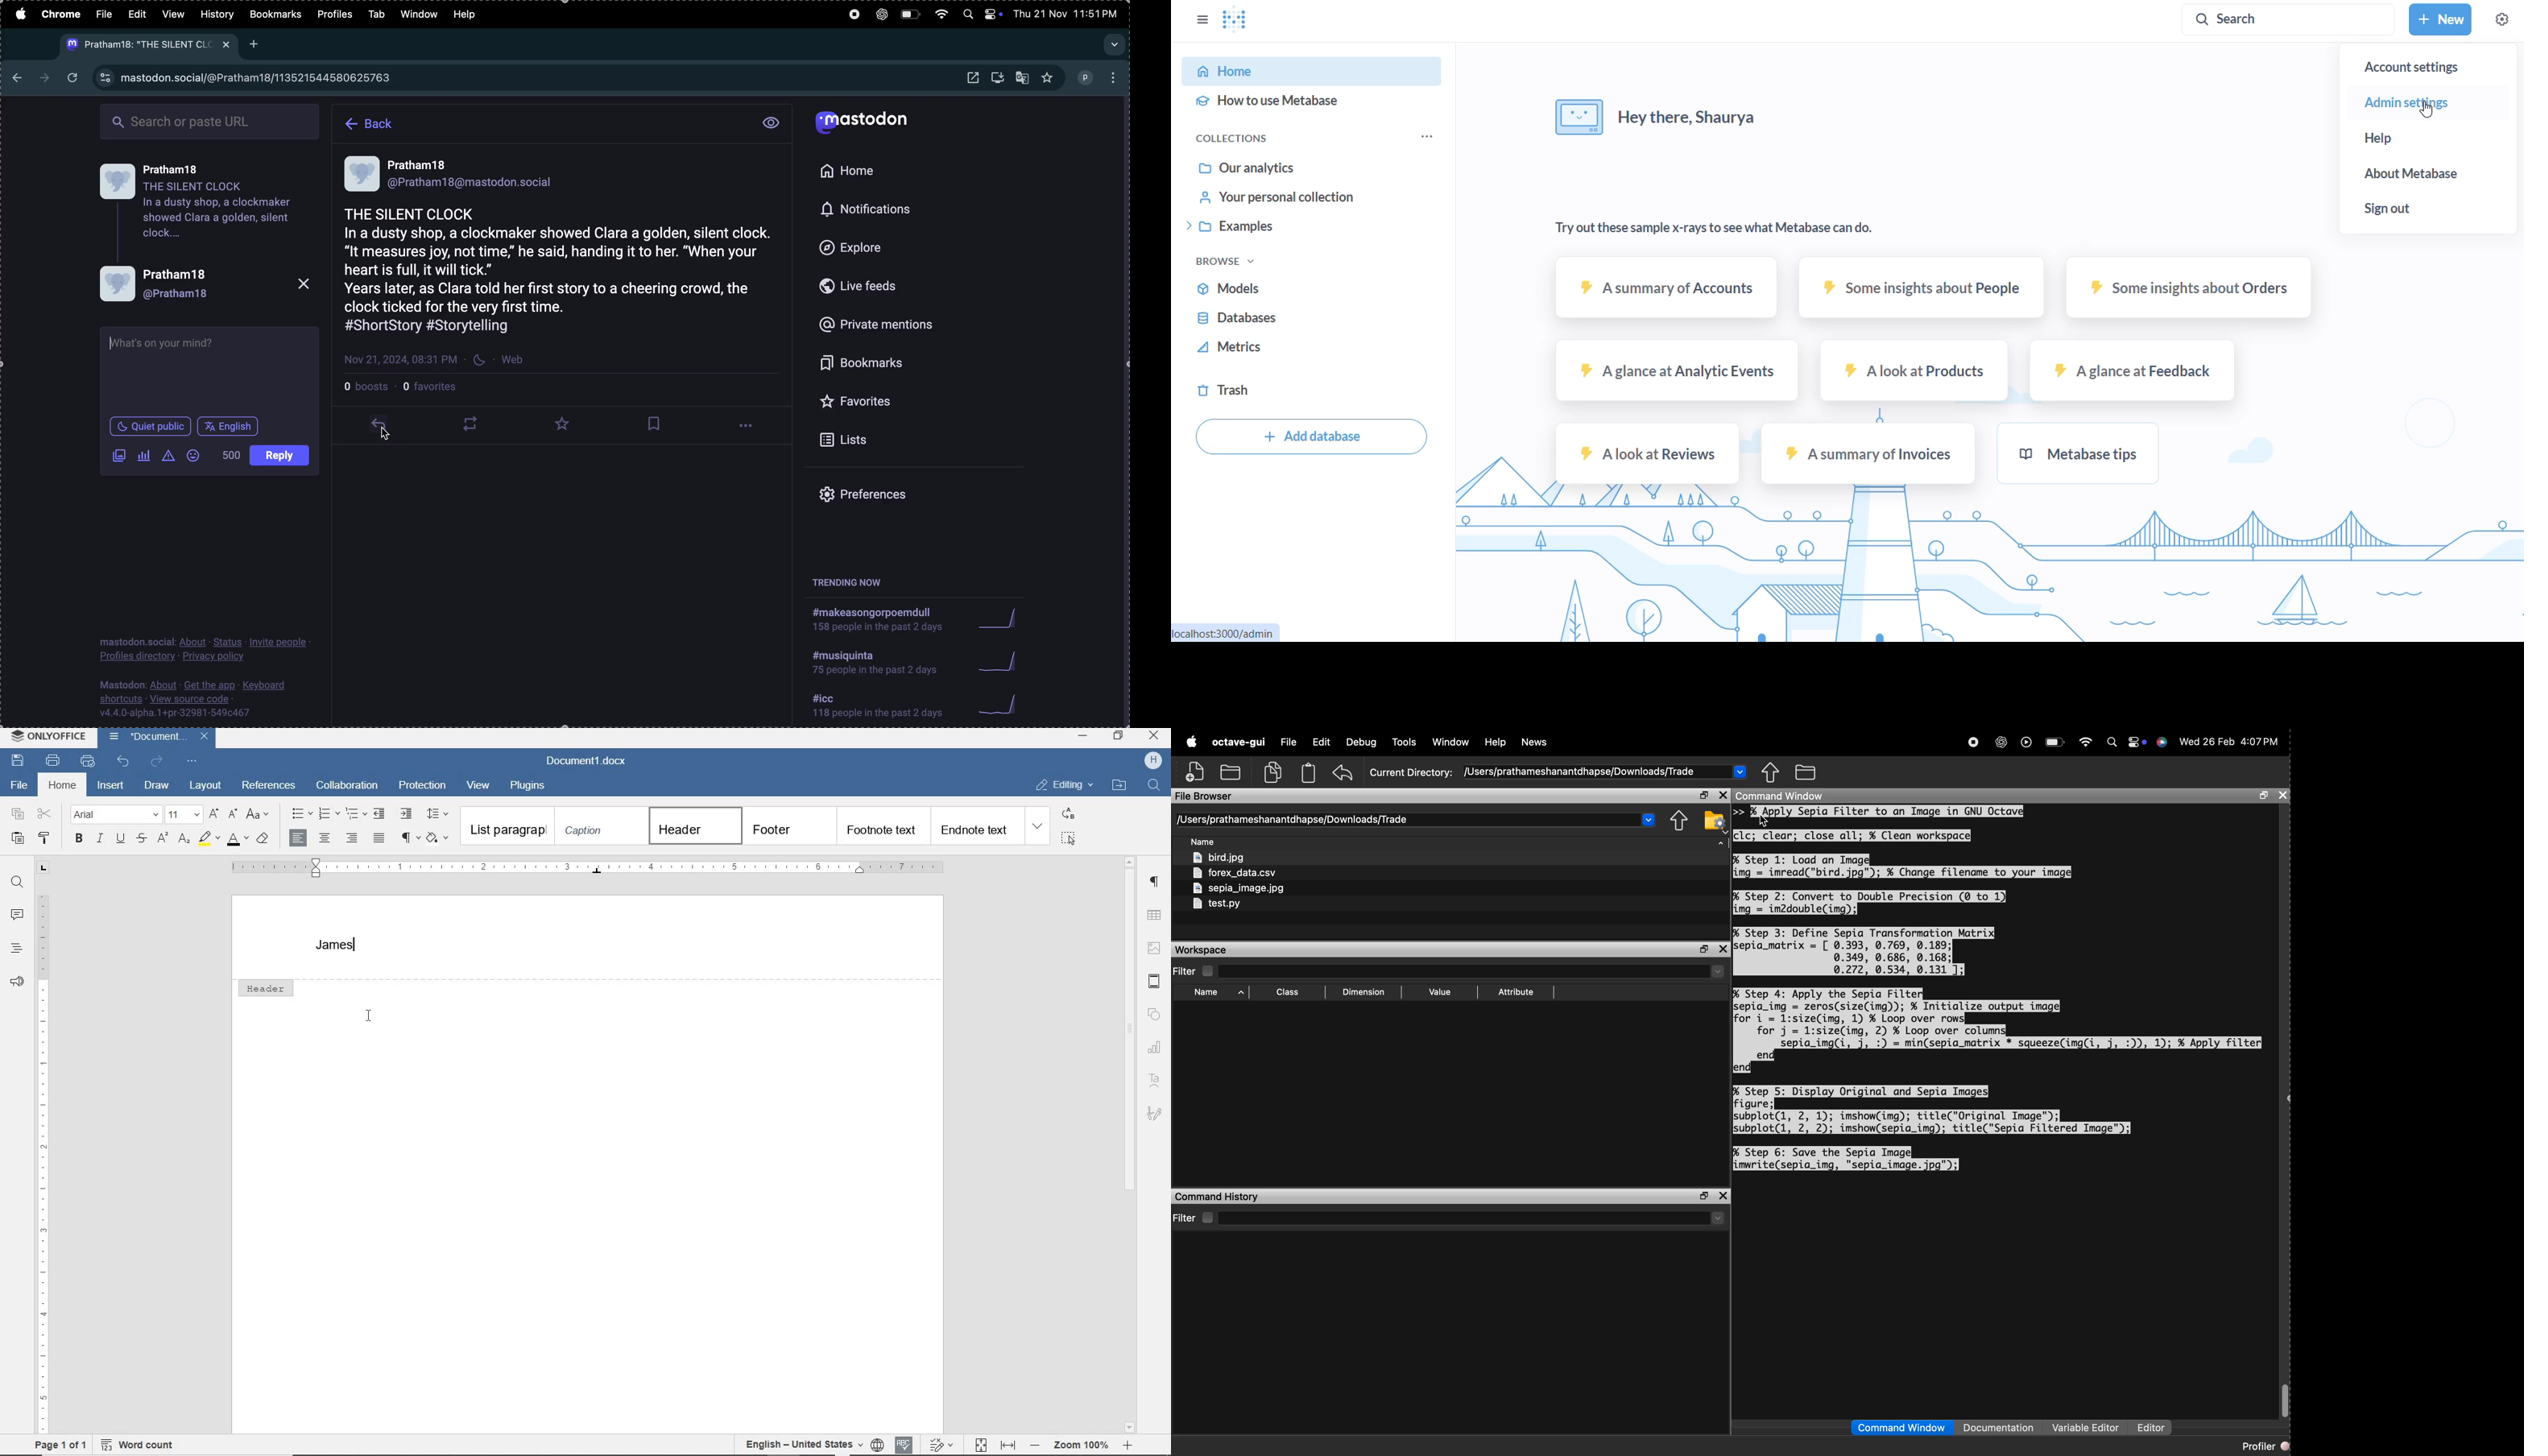 This screenshot has height=1456, width=2548. Describe the element at coordinates (853, 171) in the screenshot. I see `home` at that location.